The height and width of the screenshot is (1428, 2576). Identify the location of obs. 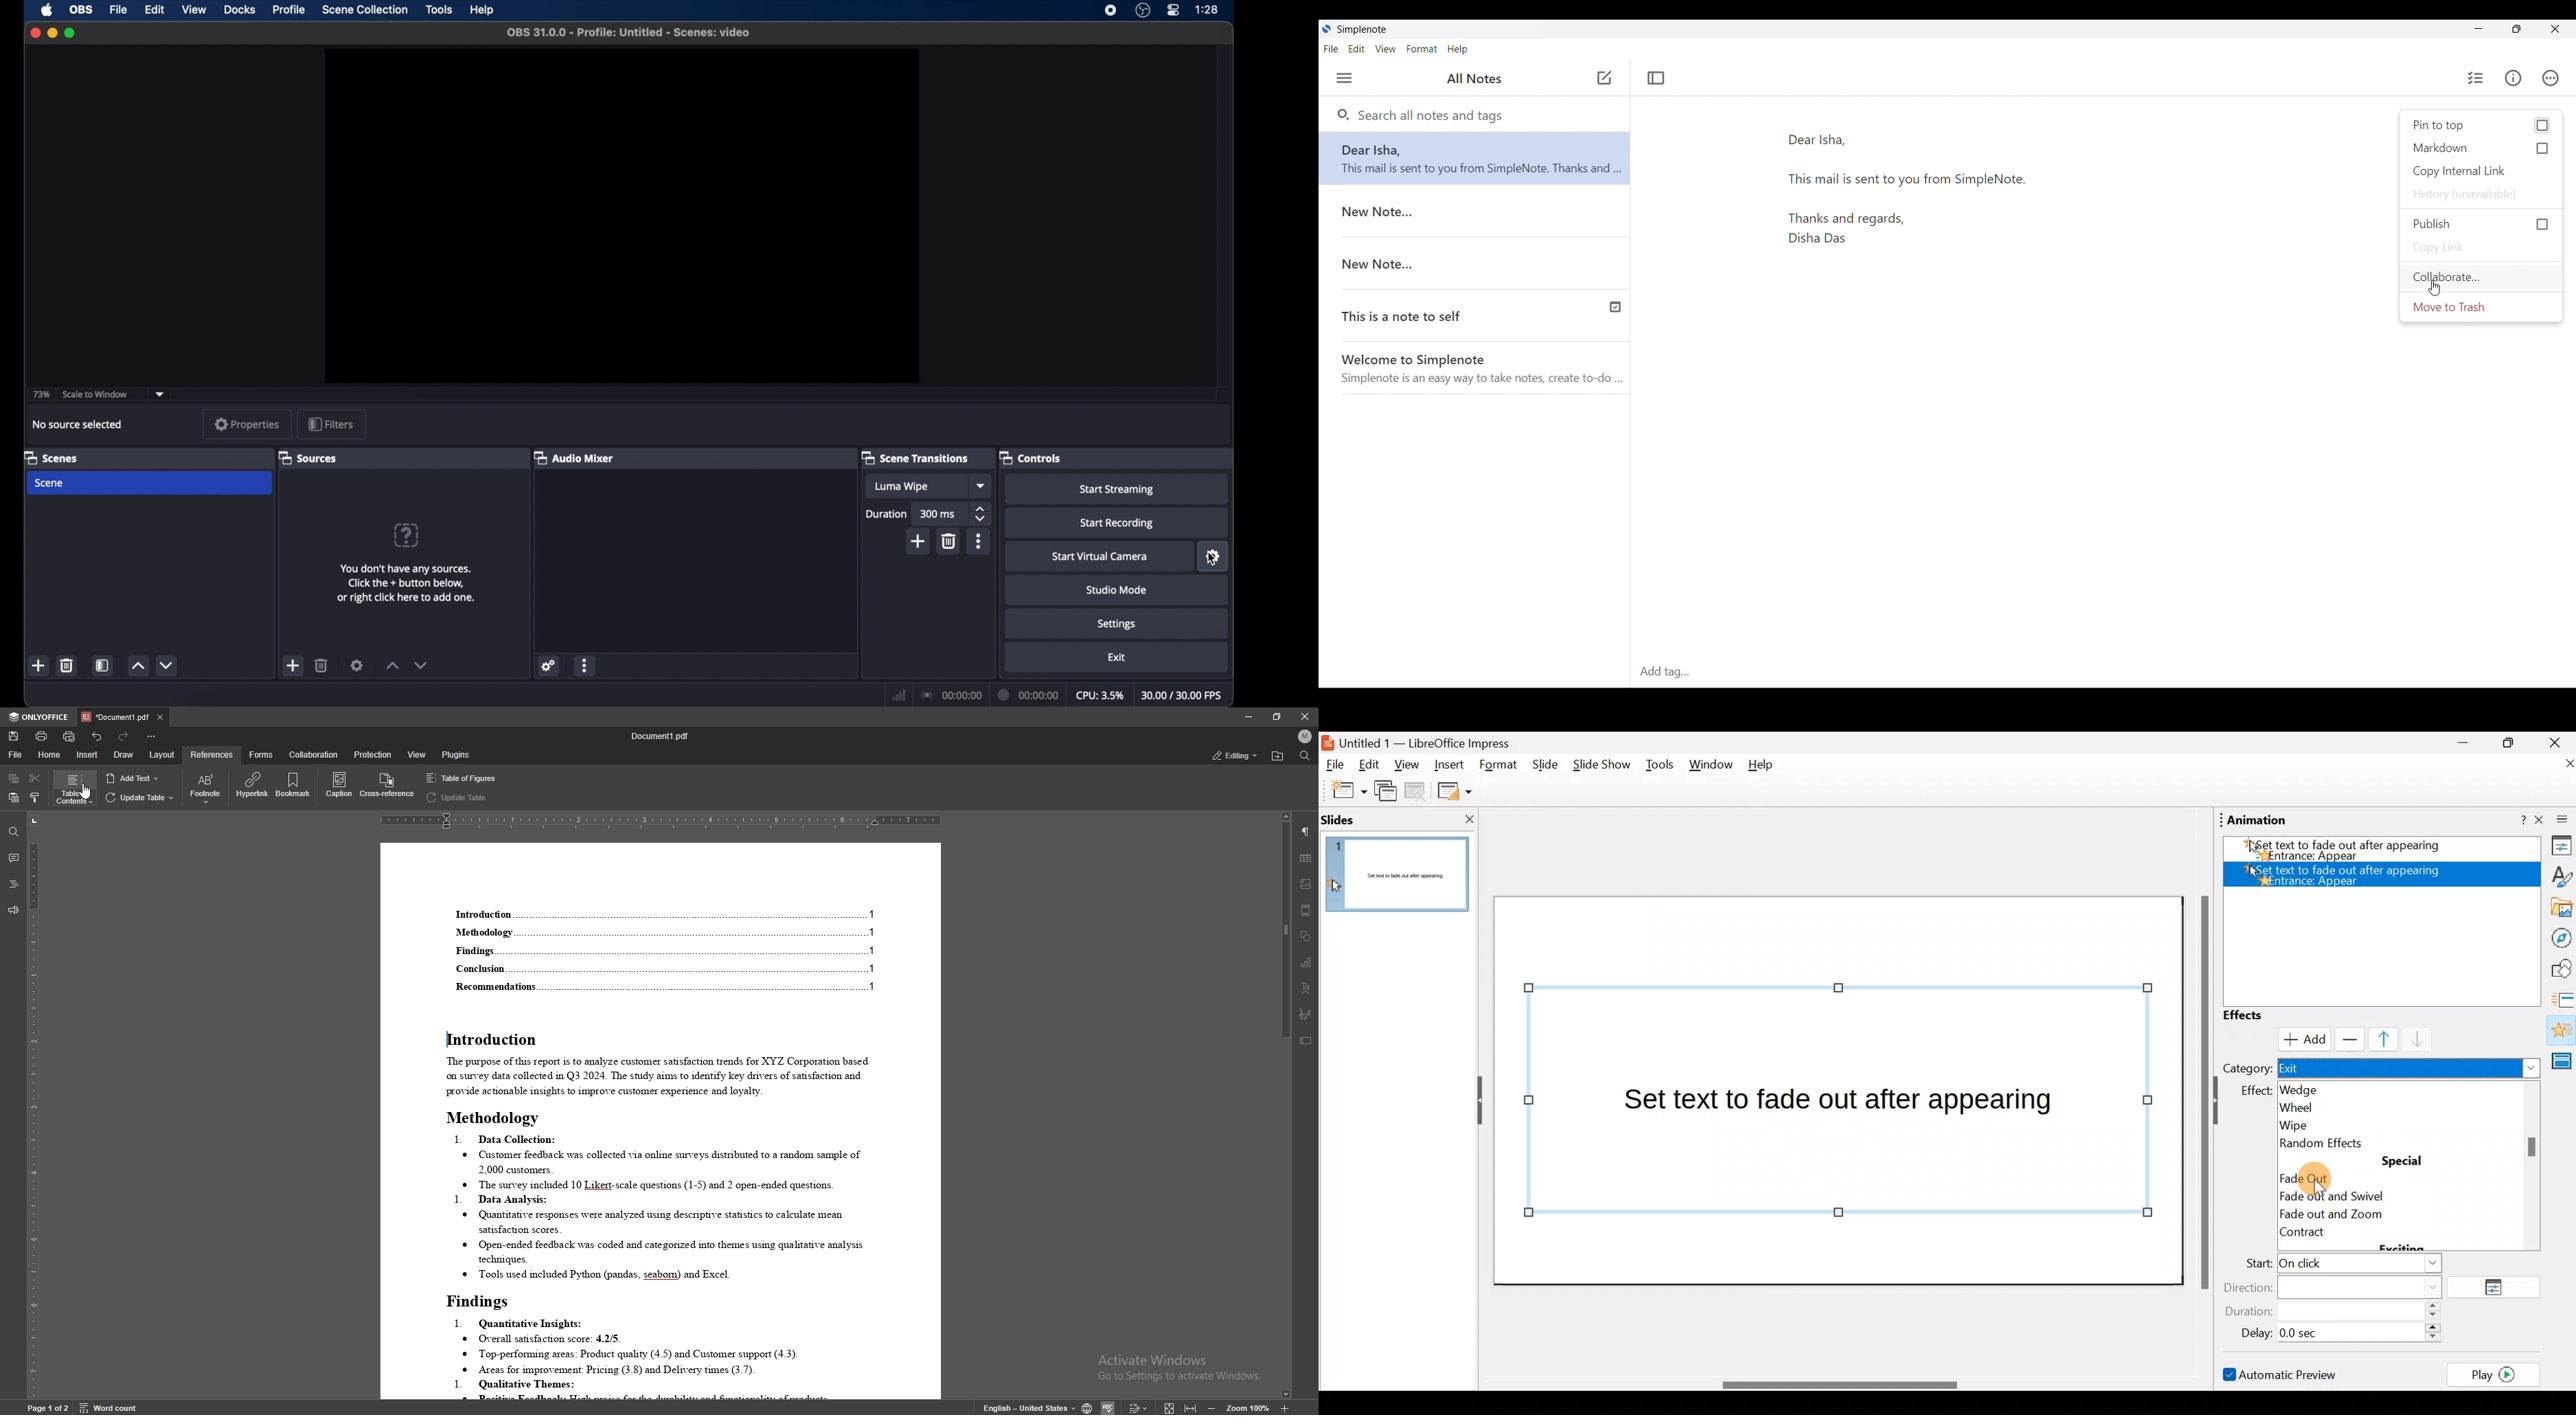
(80, 10).